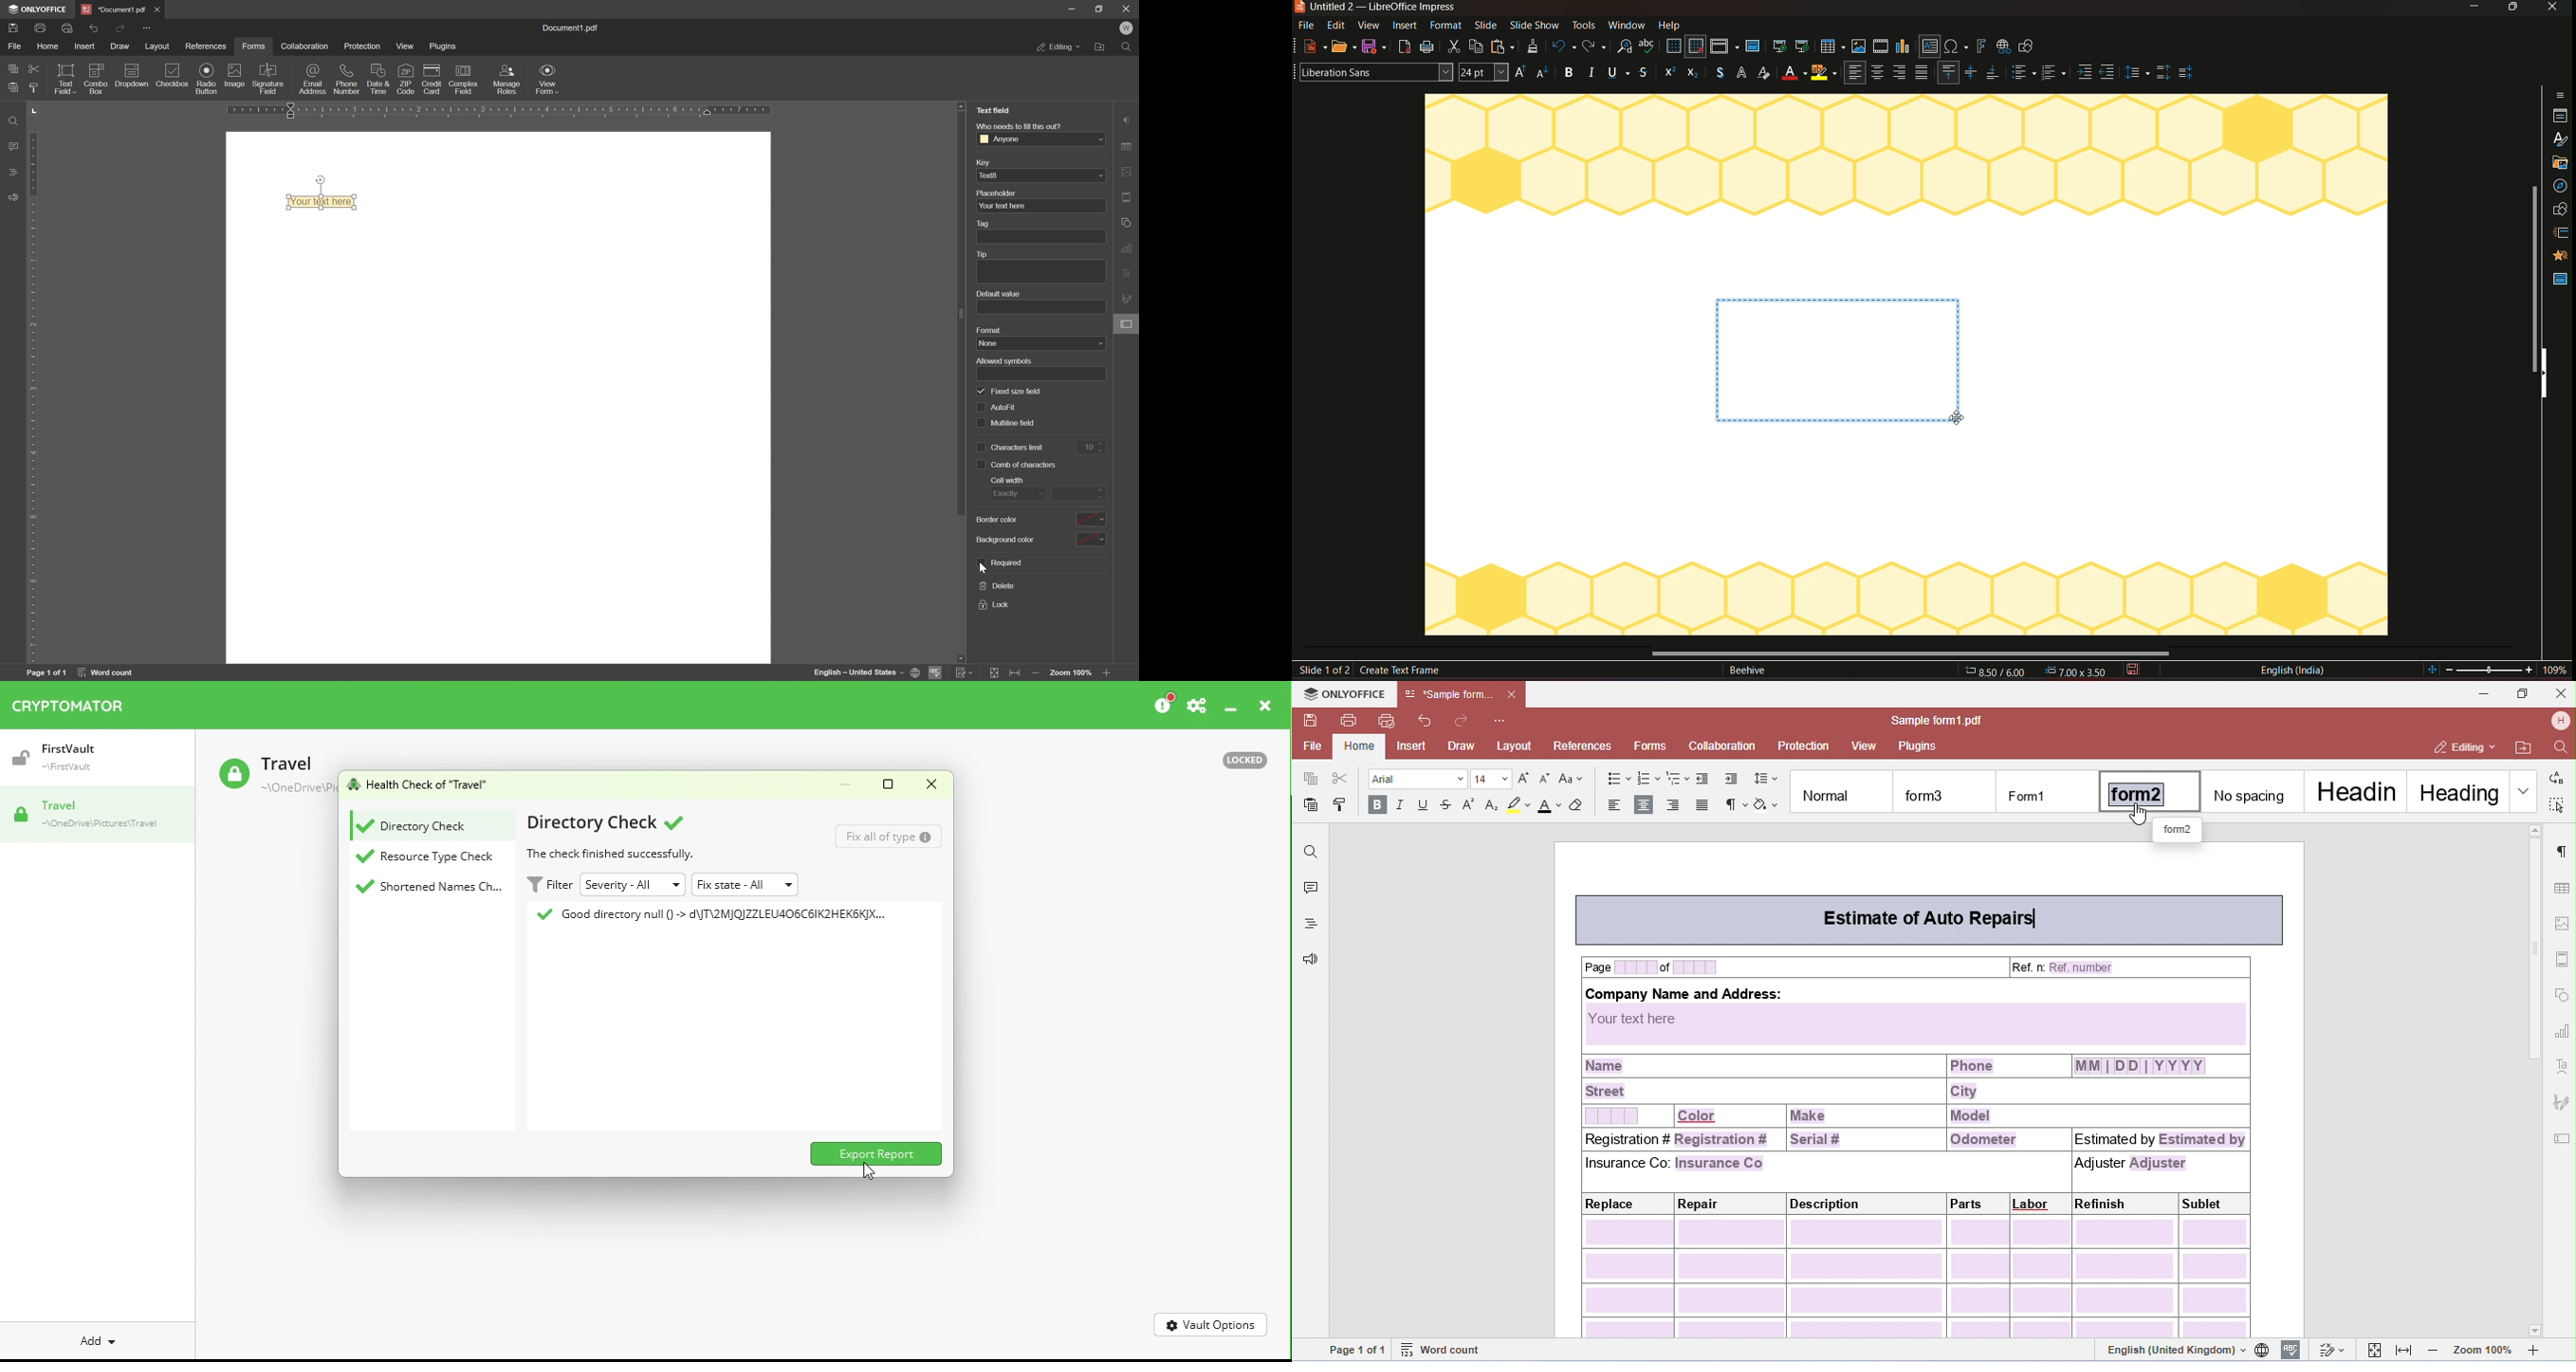 This screenshot has height=1372, width=2576. Describe the element at coordinates (2531, 278) in the screenshot. I see `vertical scrollbar` at that location.